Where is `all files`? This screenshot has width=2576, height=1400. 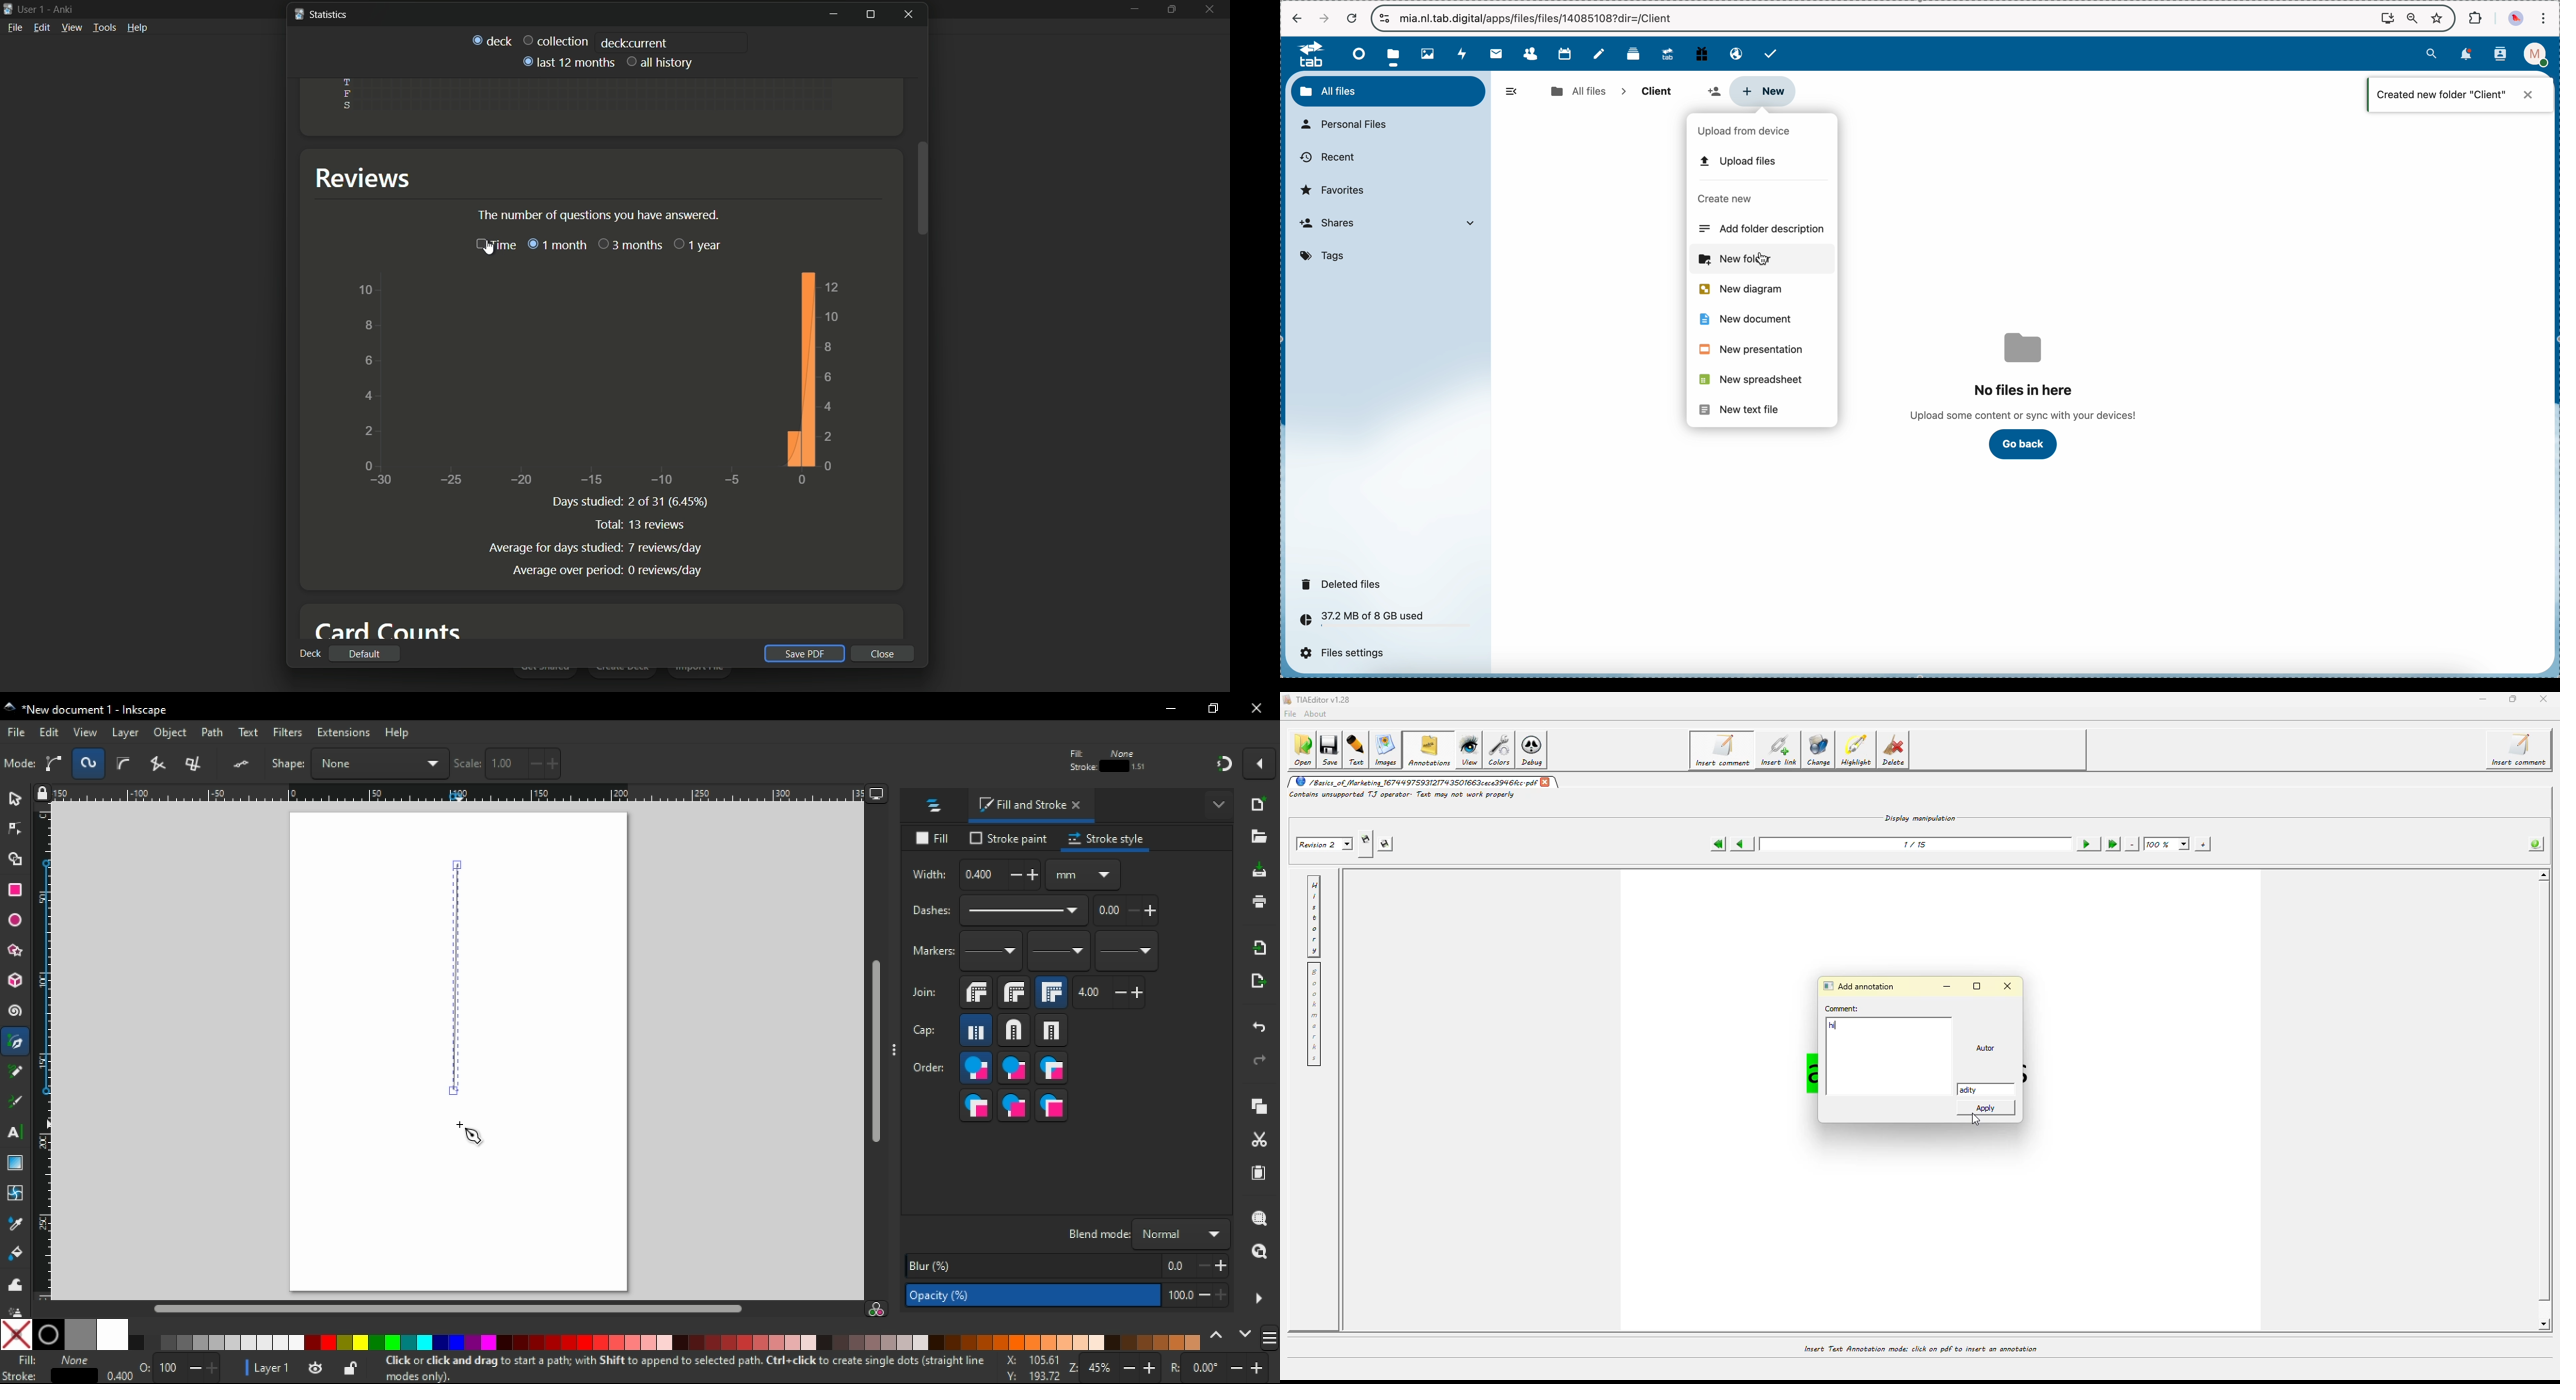 all files is located at coordinates (1388, 91).